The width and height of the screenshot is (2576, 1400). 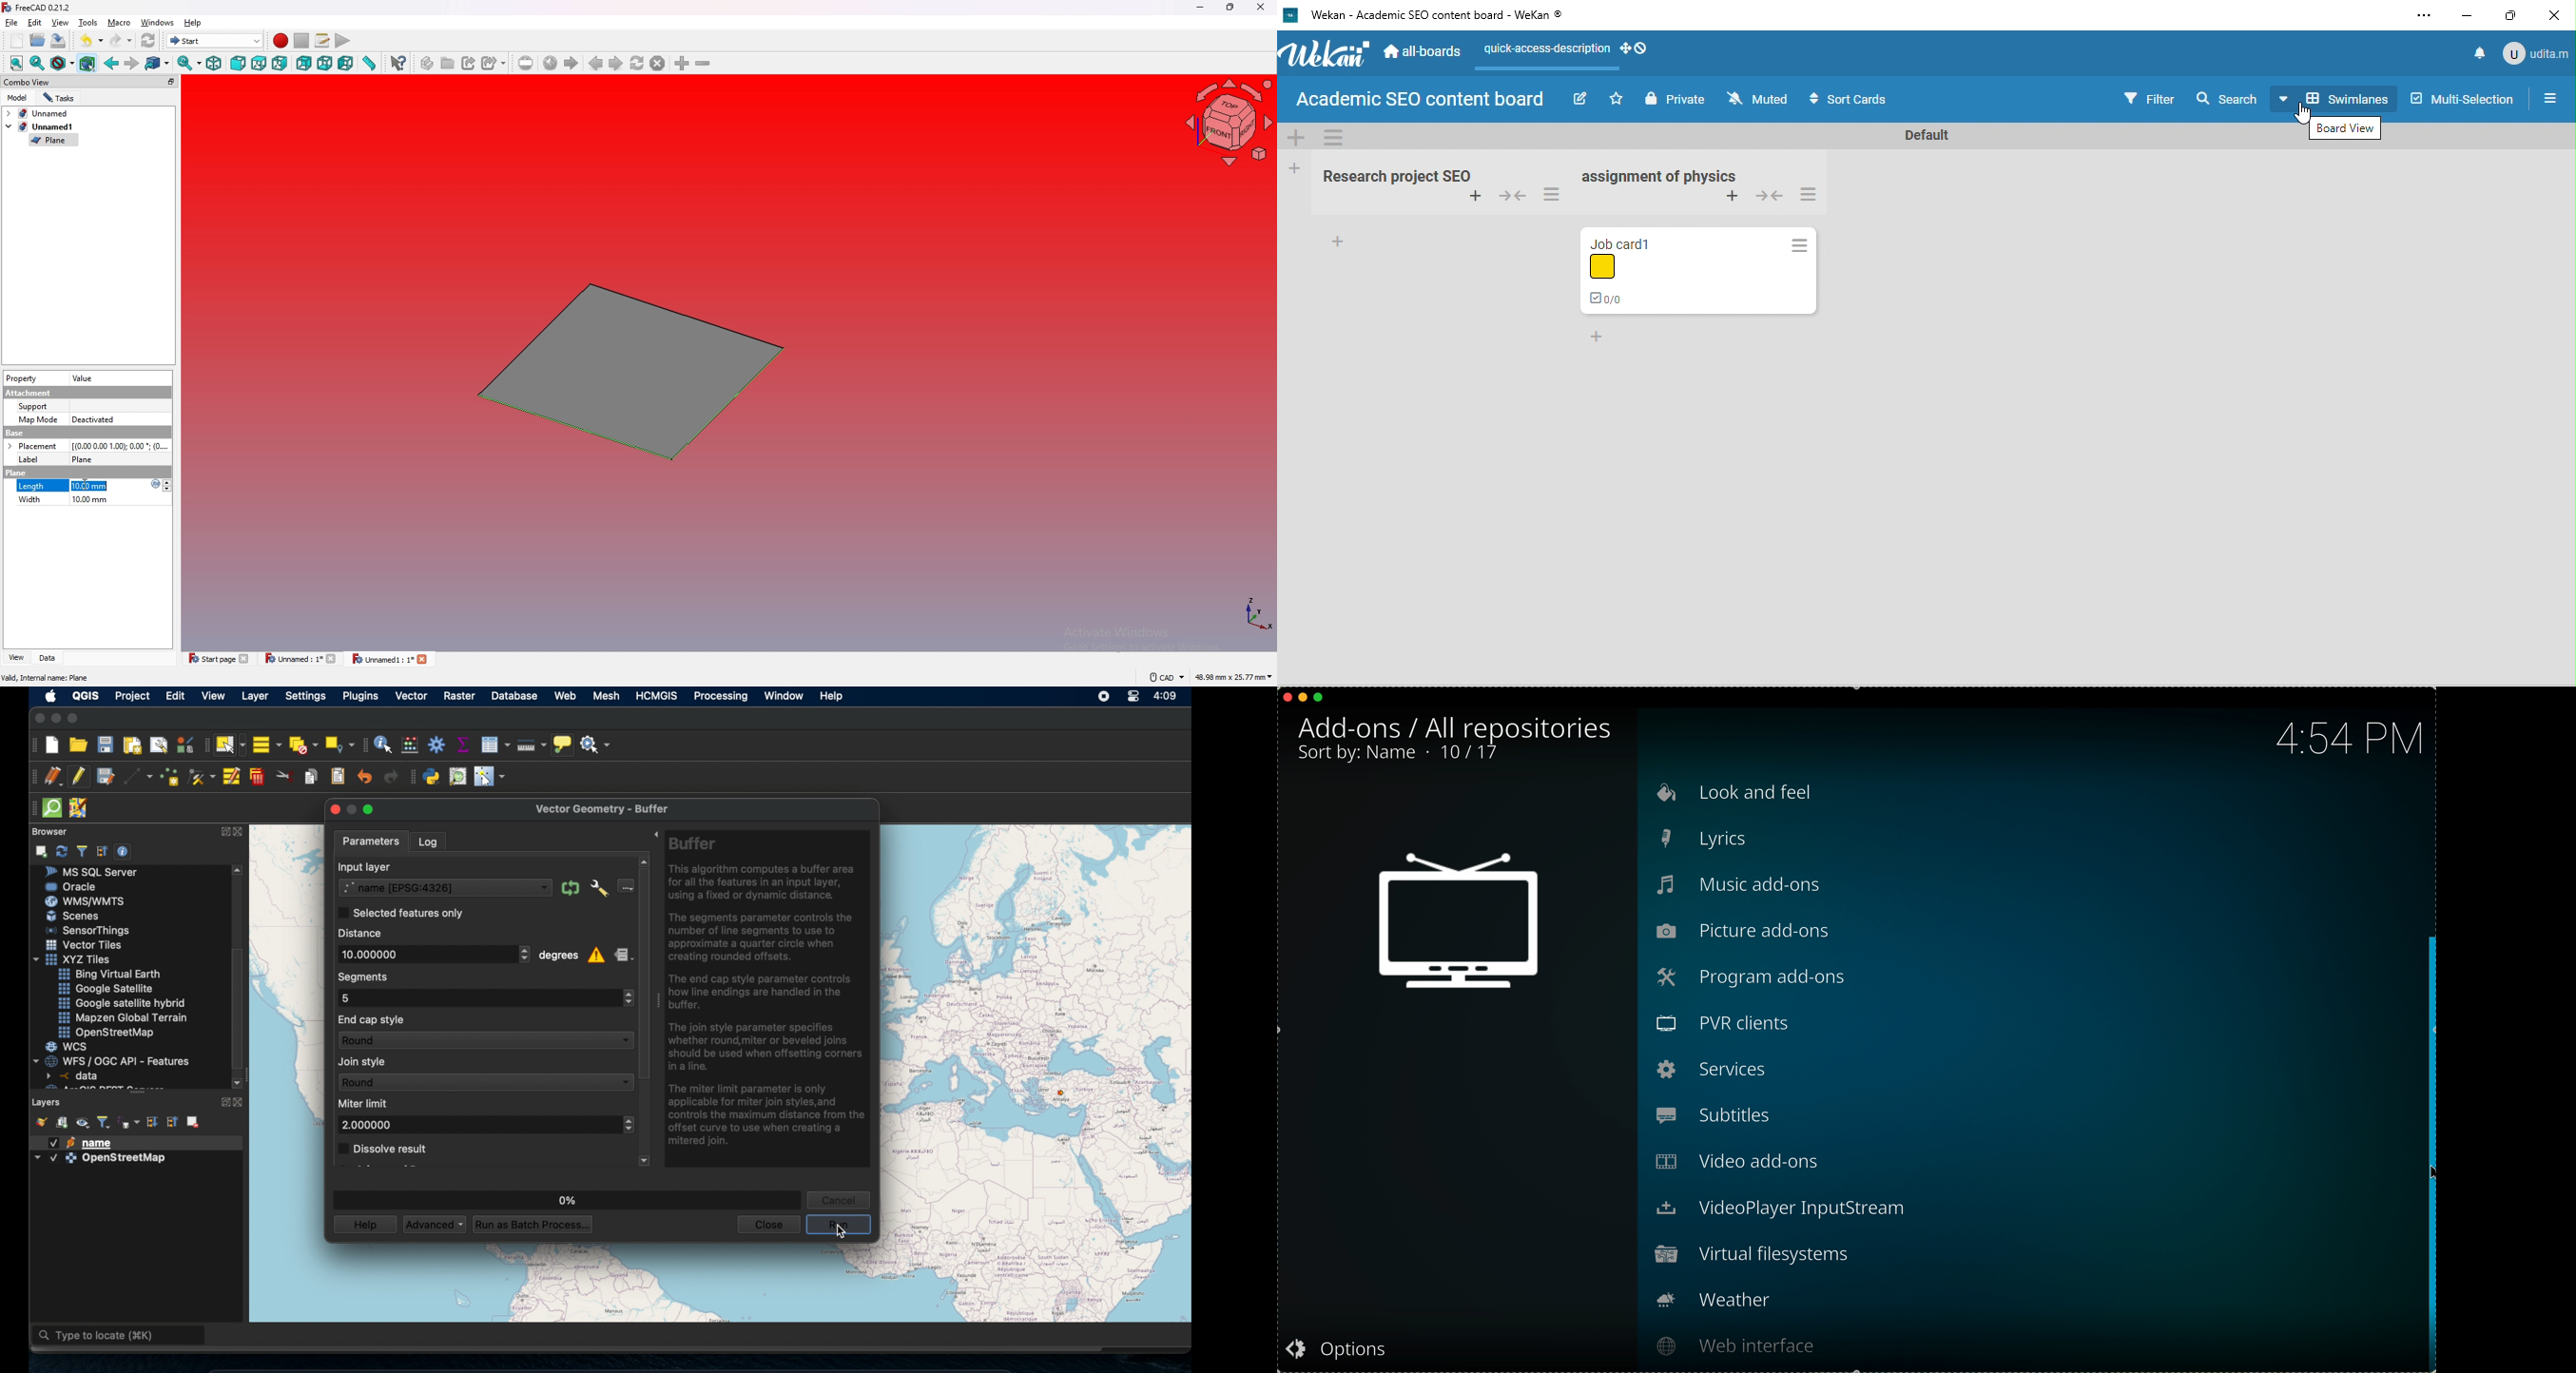 I want to click on help, so click(x=364, y=1225).